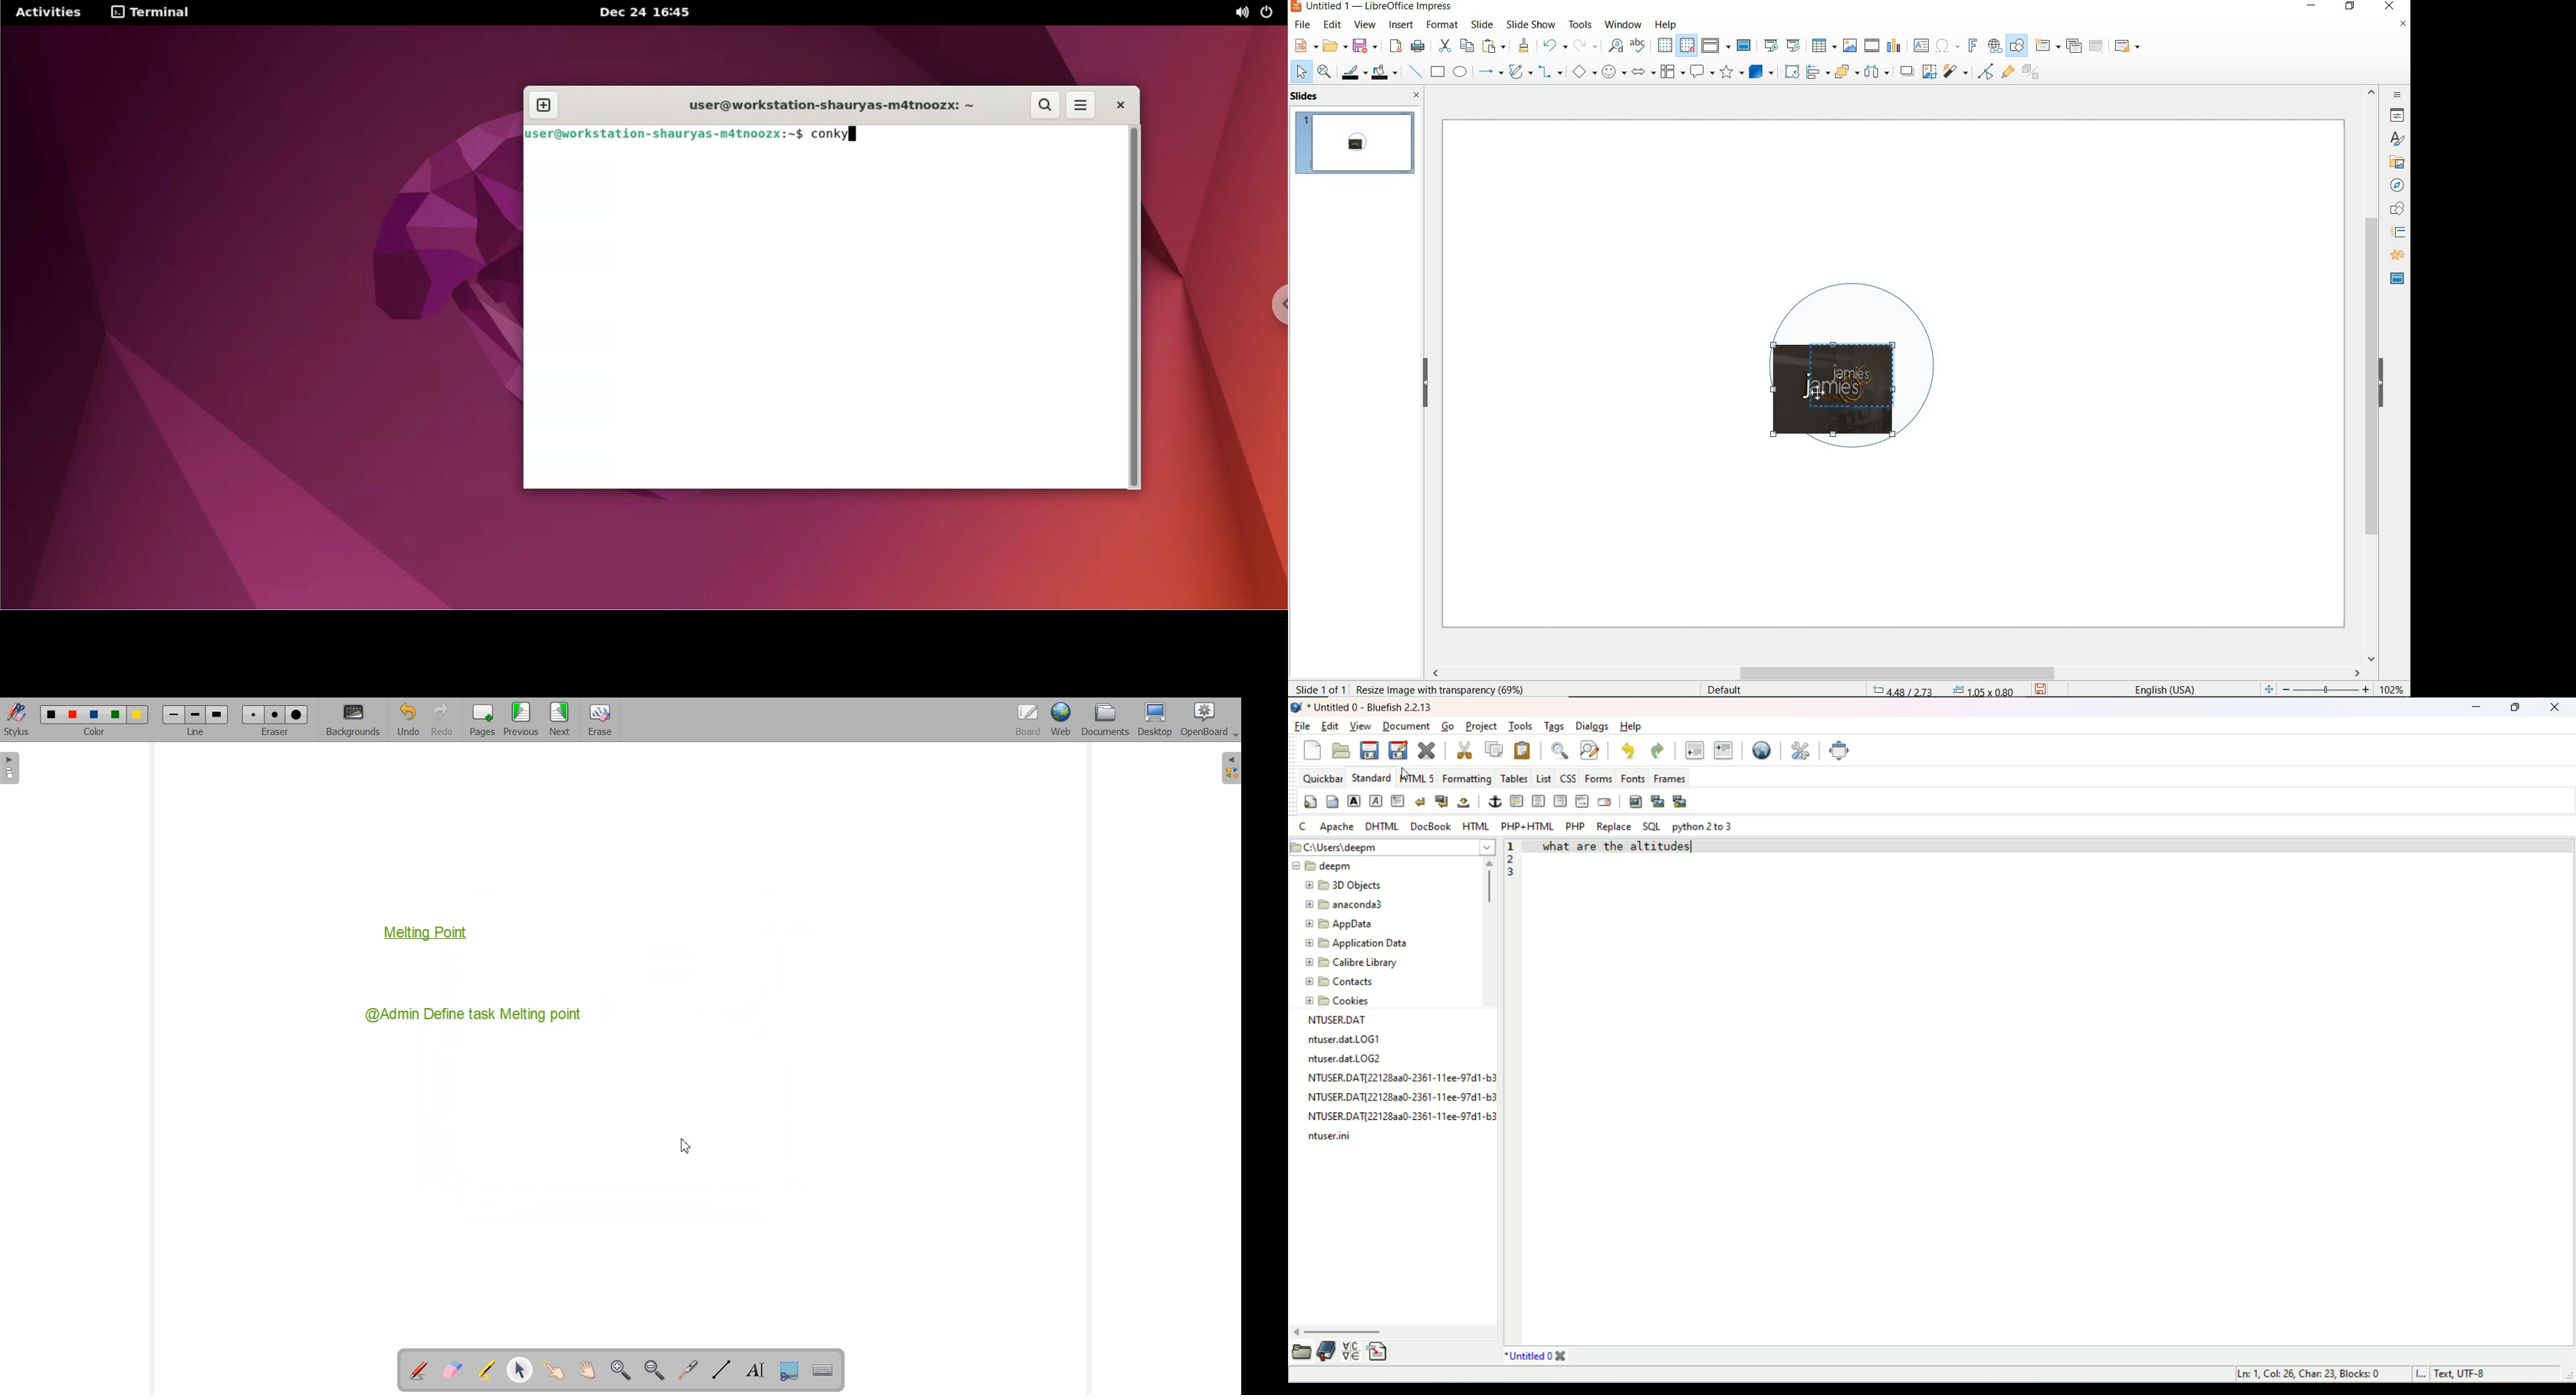 Image resolution: width=2576 pixels, height=1400 pixels. Describe the element at coordinates (1336, 827) in the screenshot. I see `Apache` at that location.